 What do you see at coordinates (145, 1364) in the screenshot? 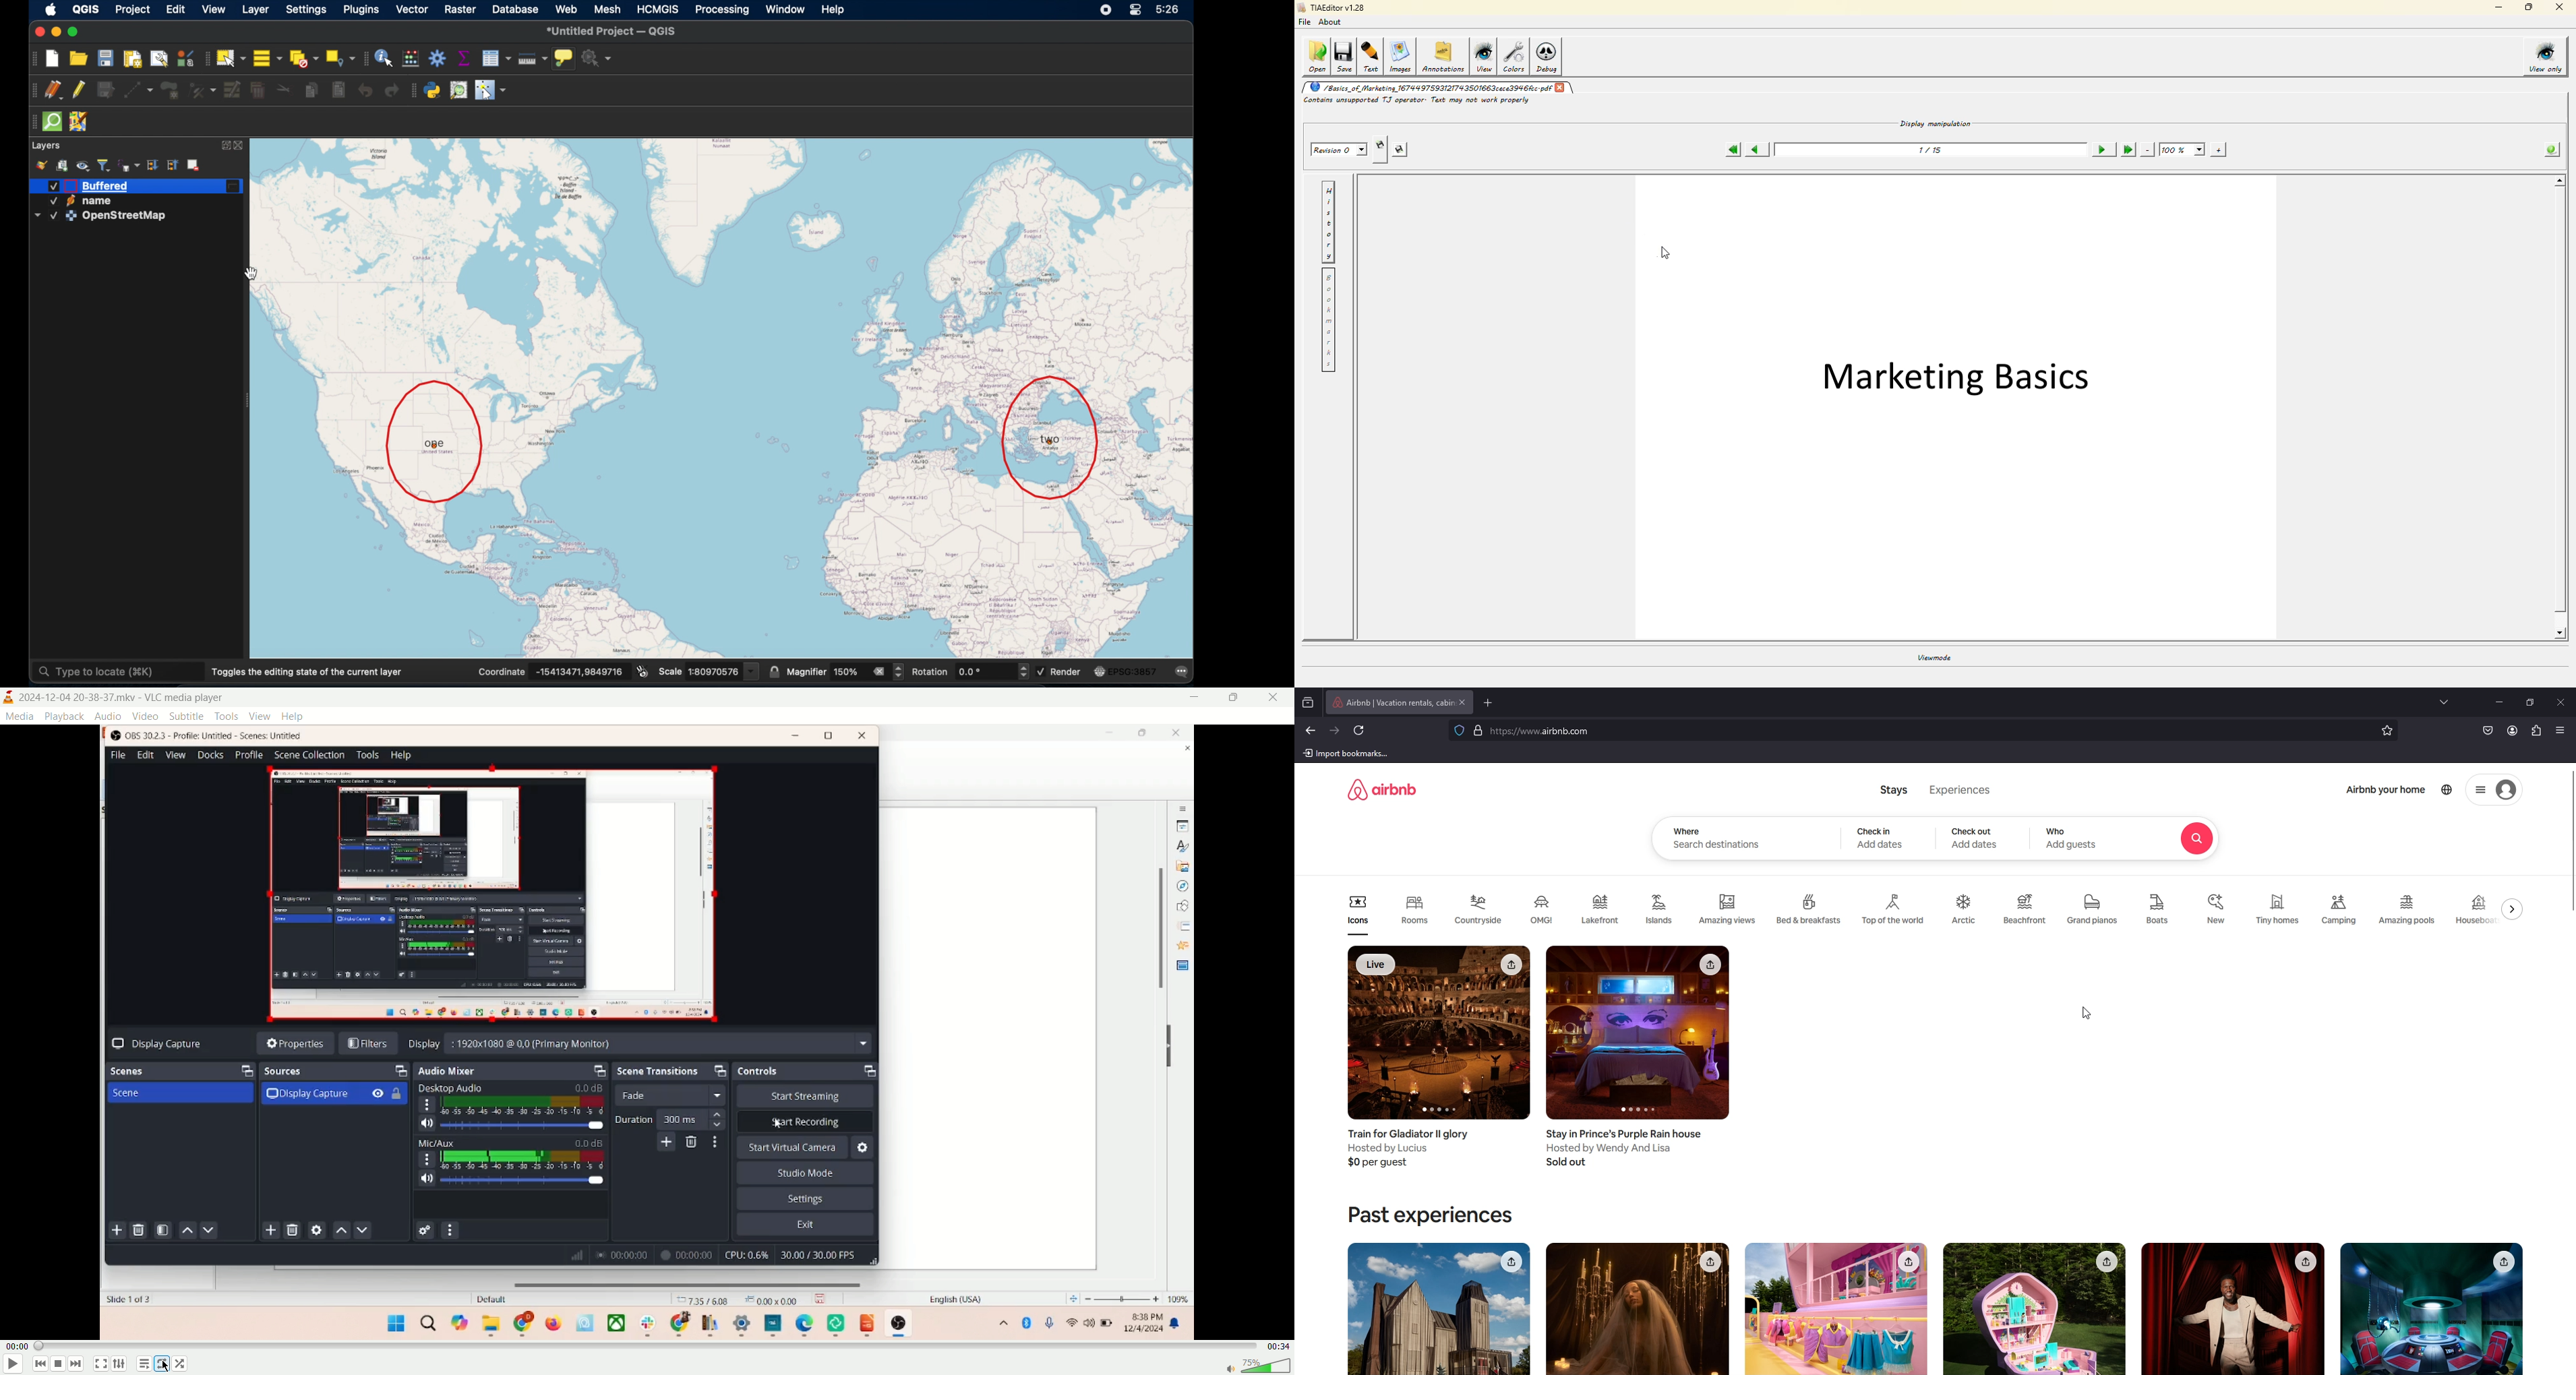
I see `playlist` at bounding box center [145, 1364].